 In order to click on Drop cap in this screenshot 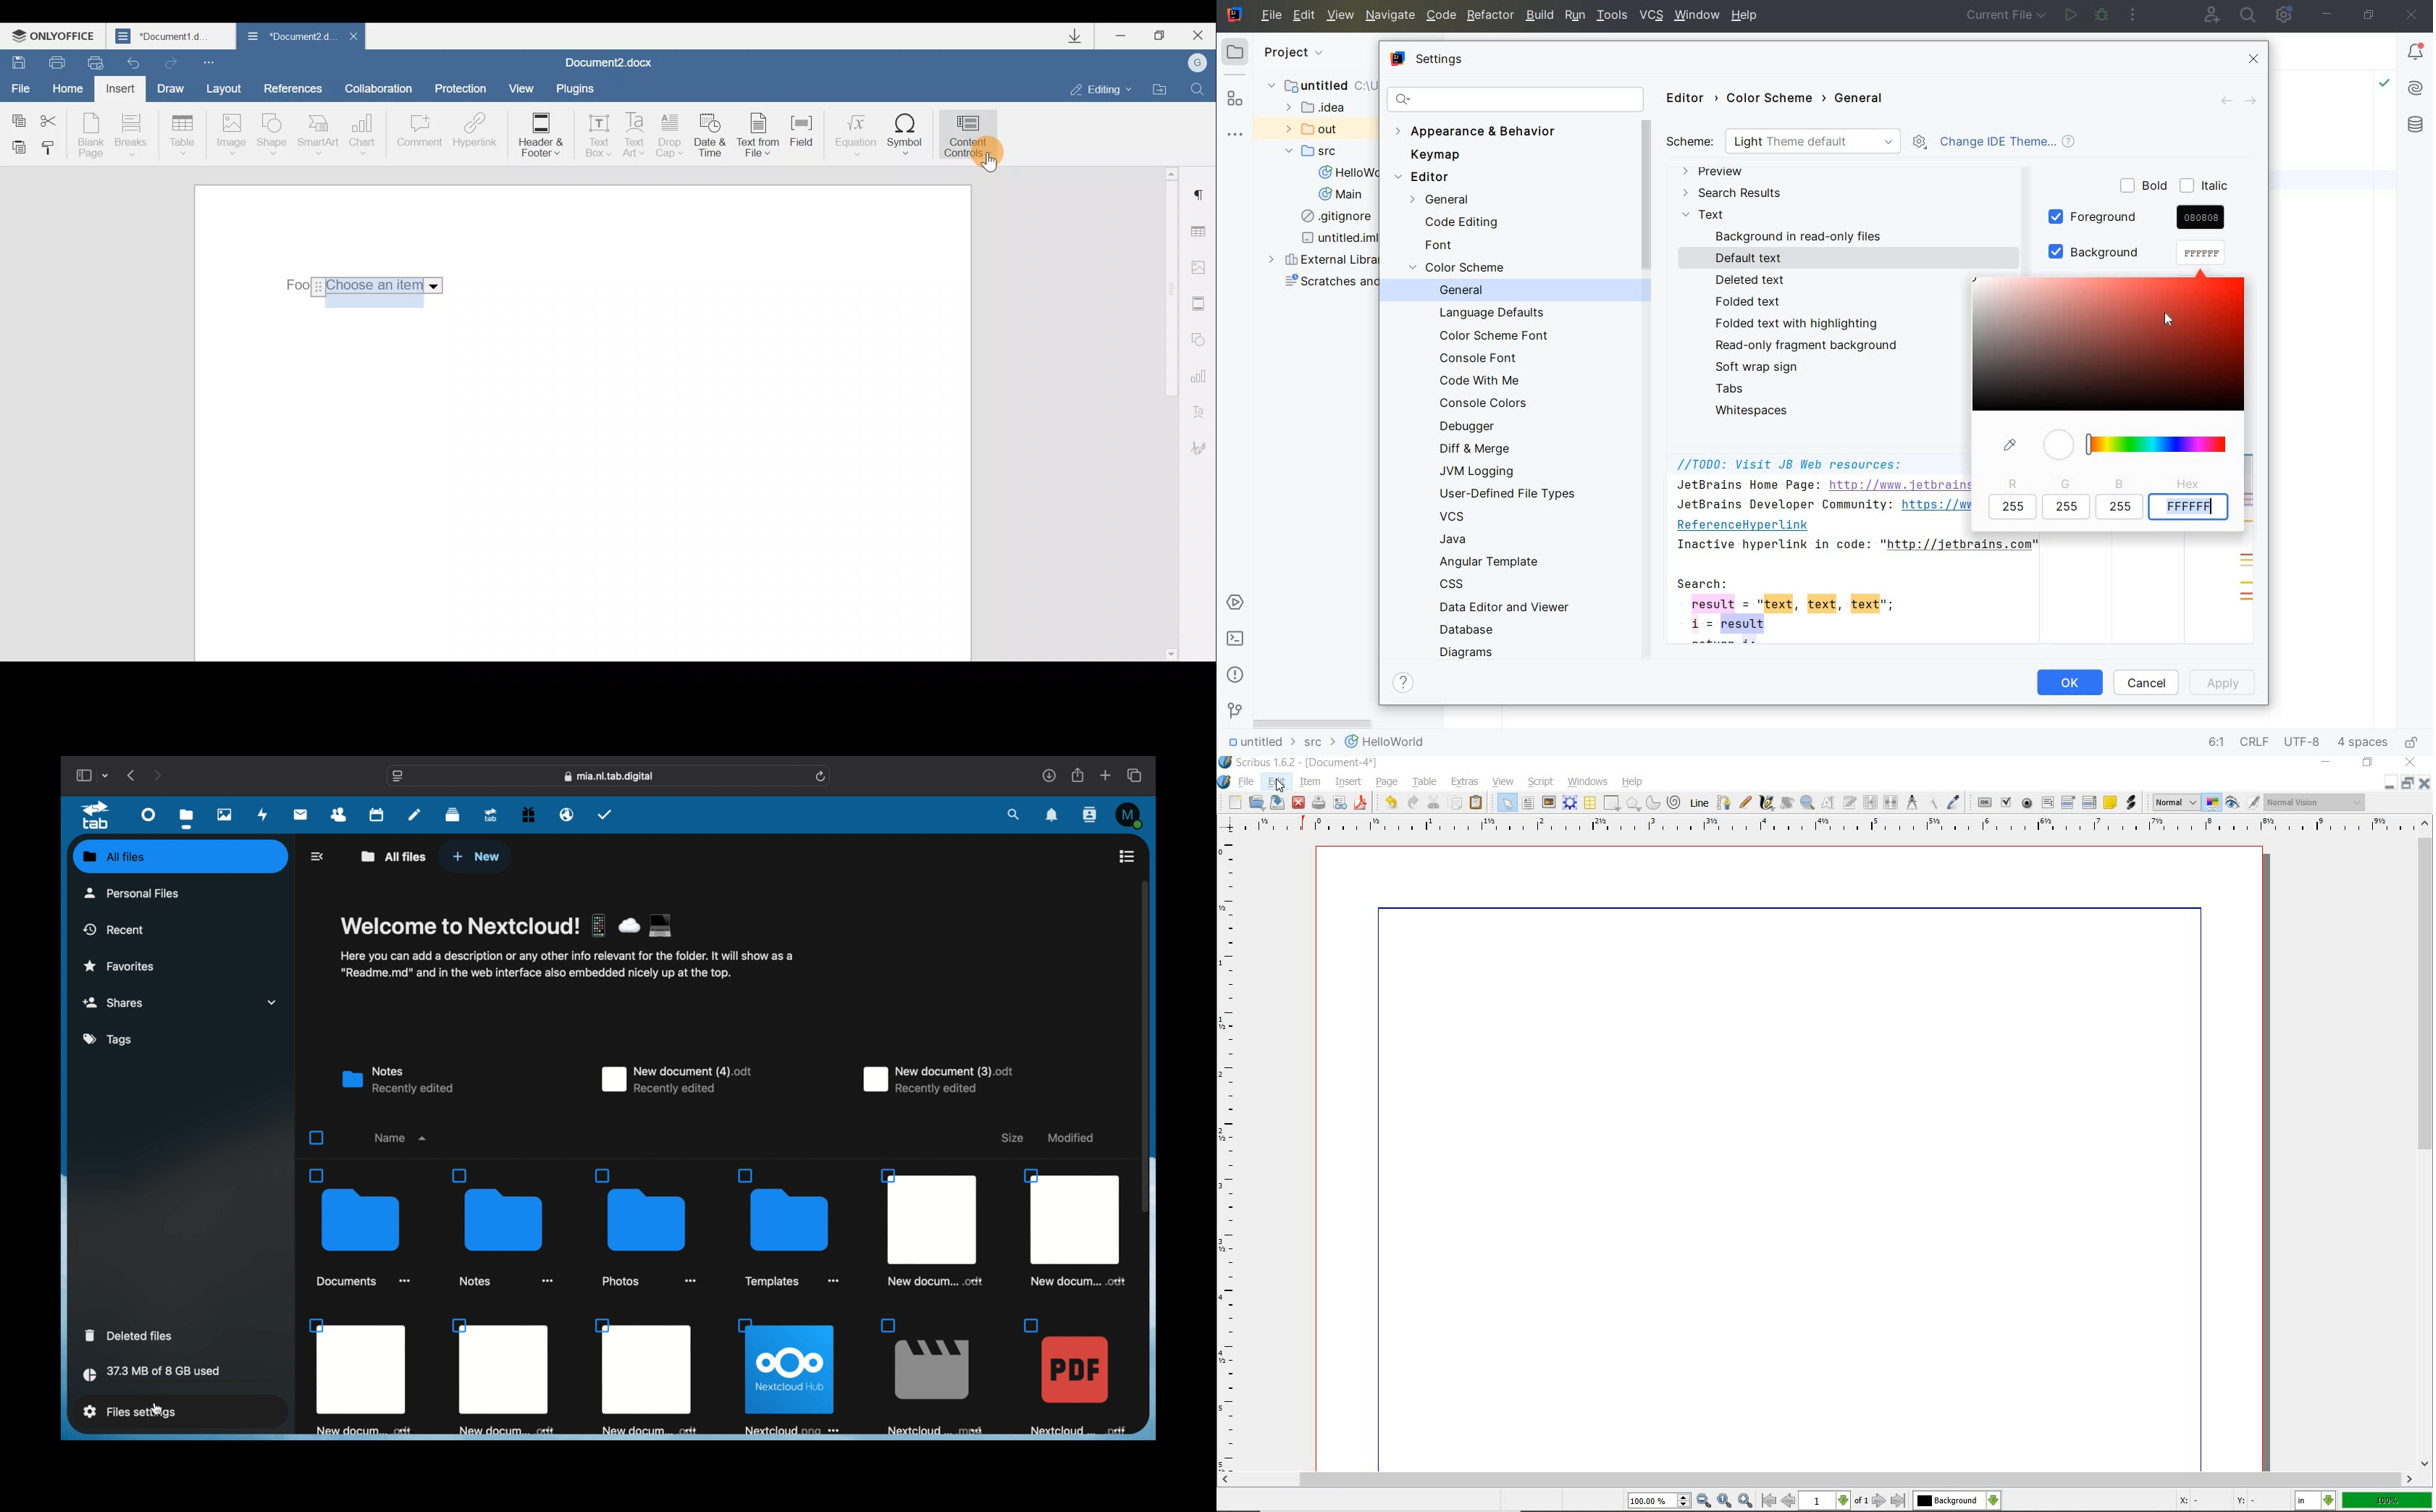, I will do `click(670, 137)`.